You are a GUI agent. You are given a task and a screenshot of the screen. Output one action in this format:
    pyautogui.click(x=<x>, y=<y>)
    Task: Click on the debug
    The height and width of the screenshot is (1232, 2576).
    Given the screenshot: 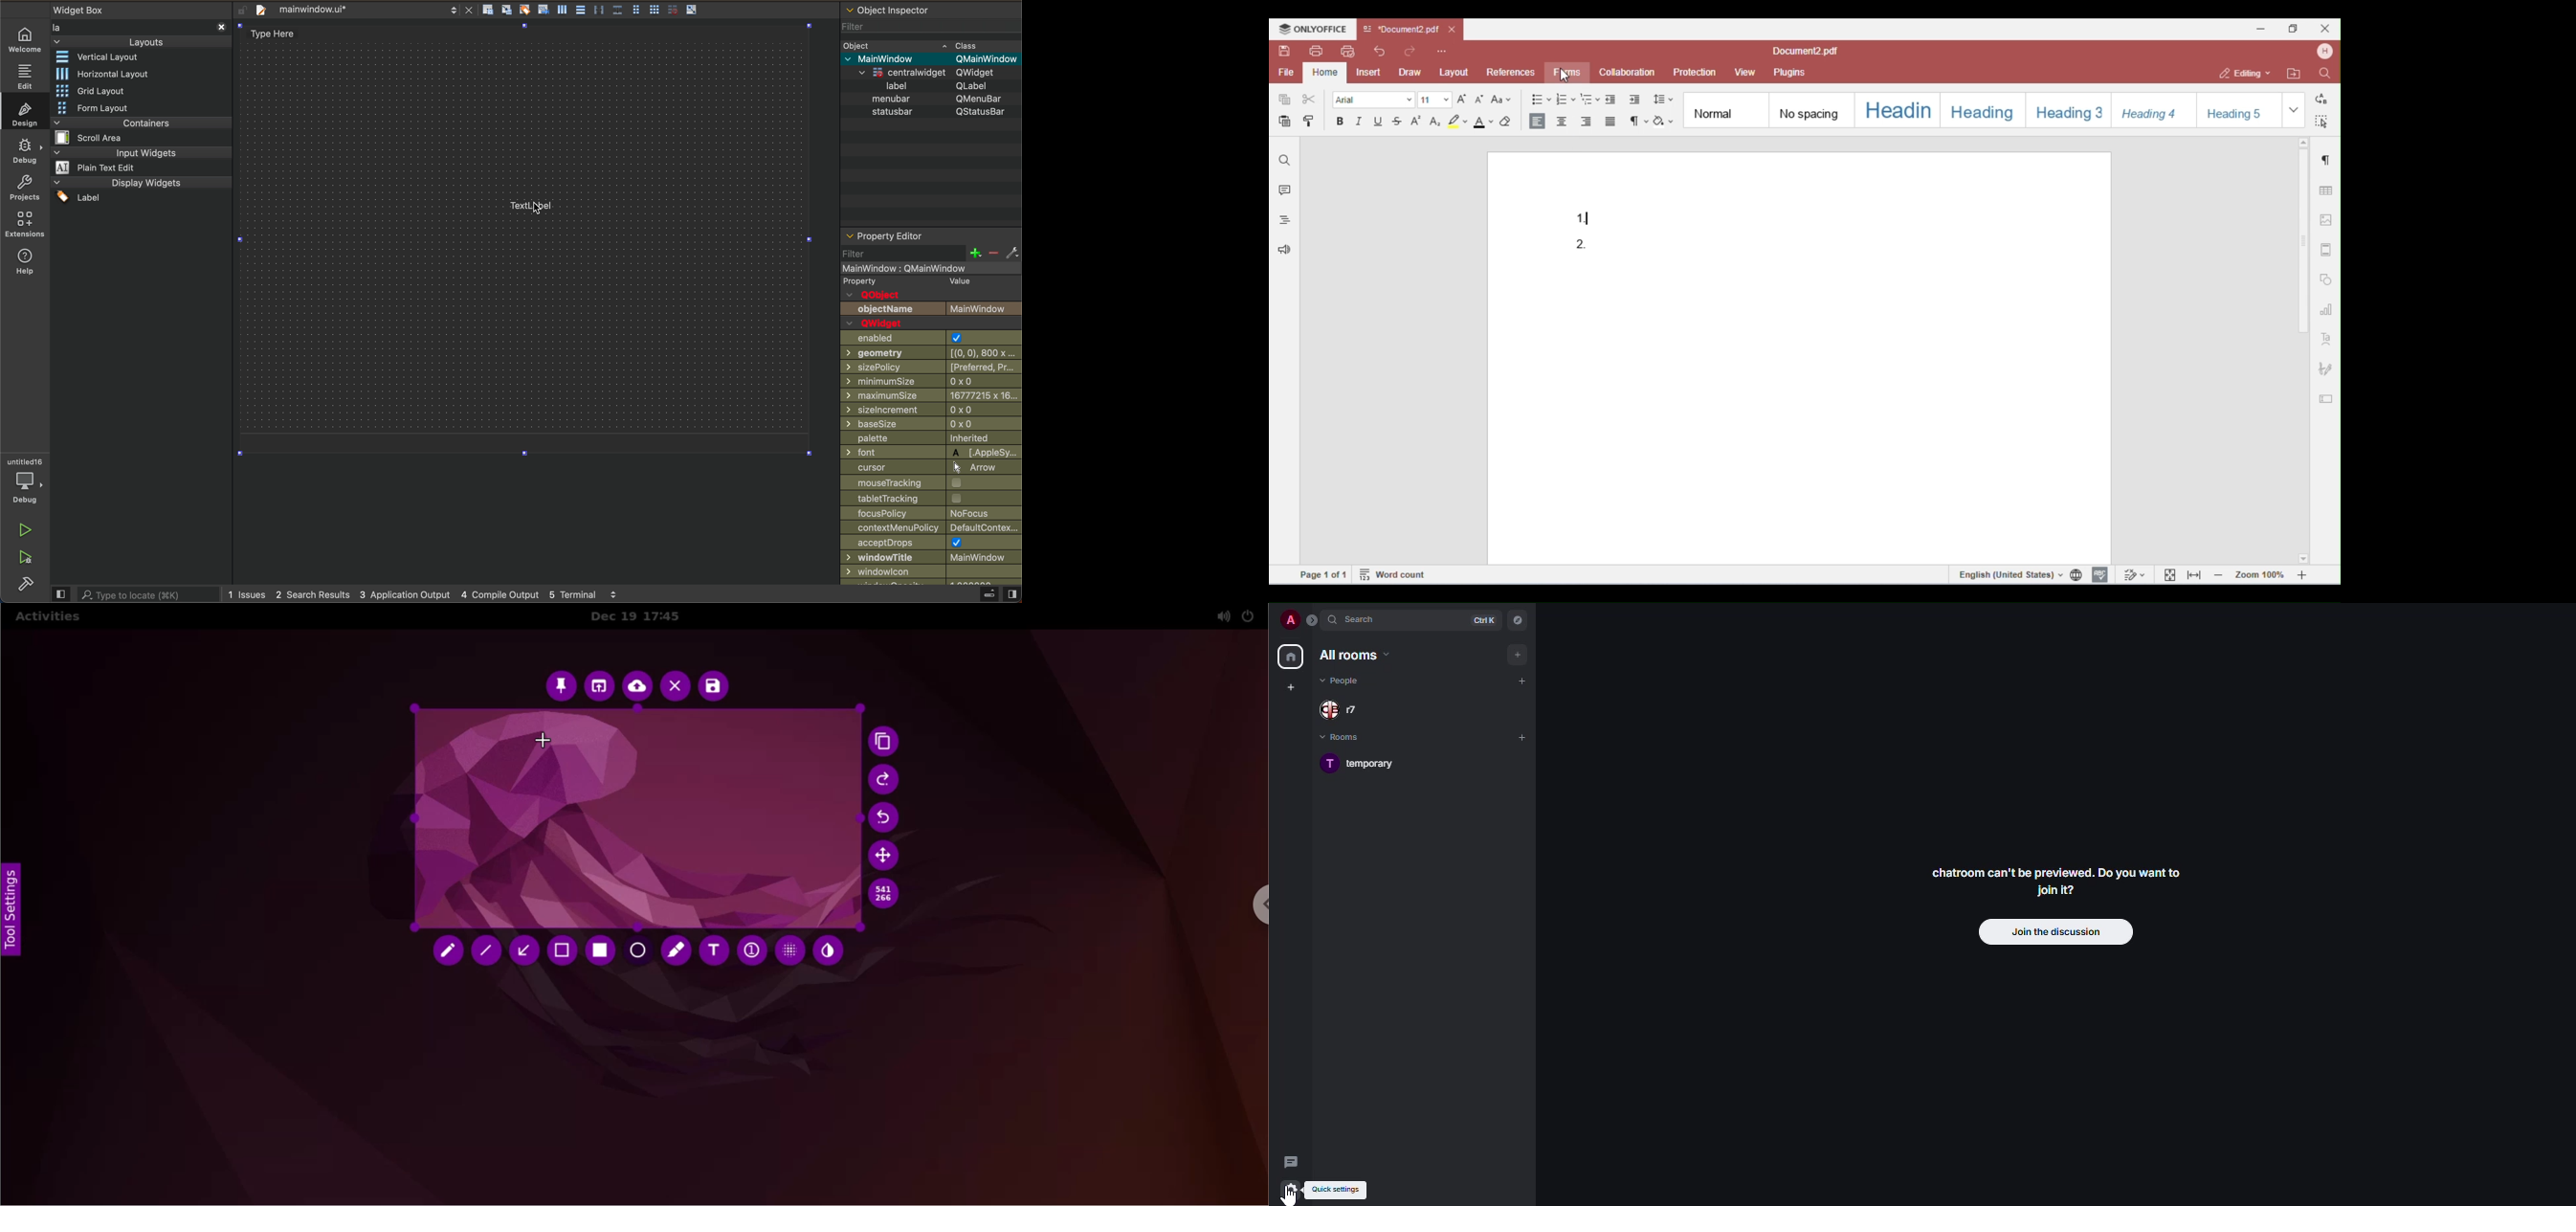 What is the action you would take?
    pyautogui.click(x=23, y=484)
    